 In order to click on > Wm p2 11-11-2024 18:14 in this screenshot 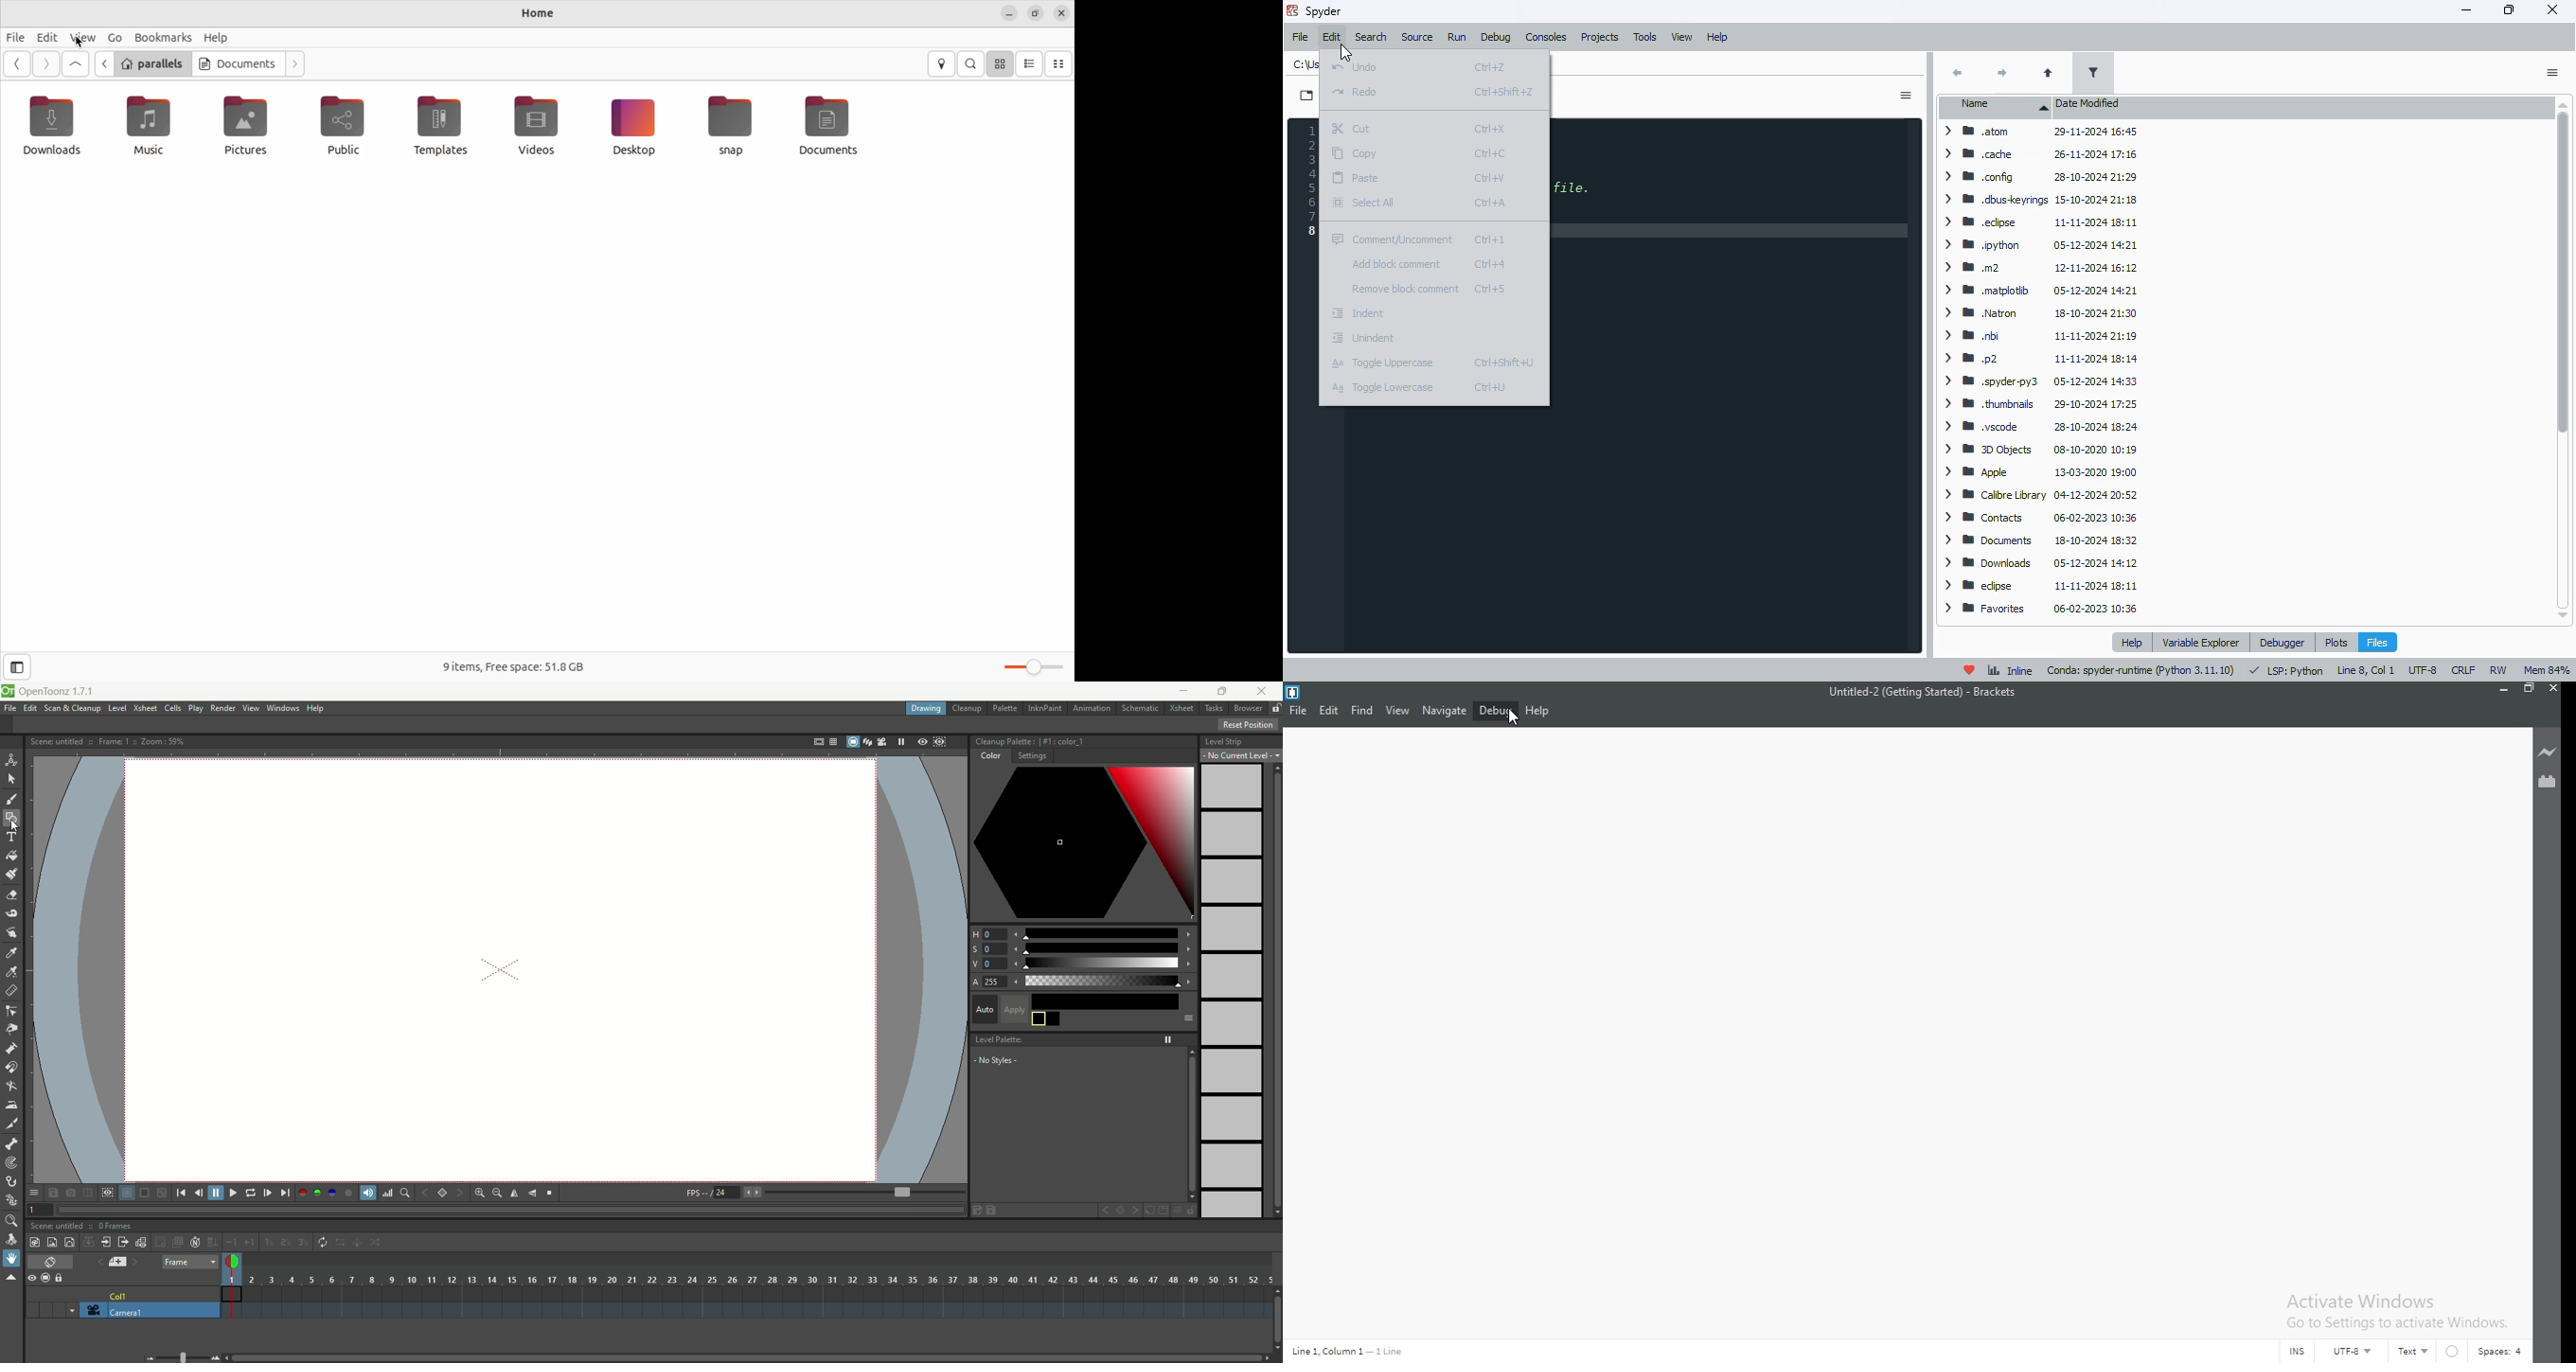, I will do `click(2040, 359)`.